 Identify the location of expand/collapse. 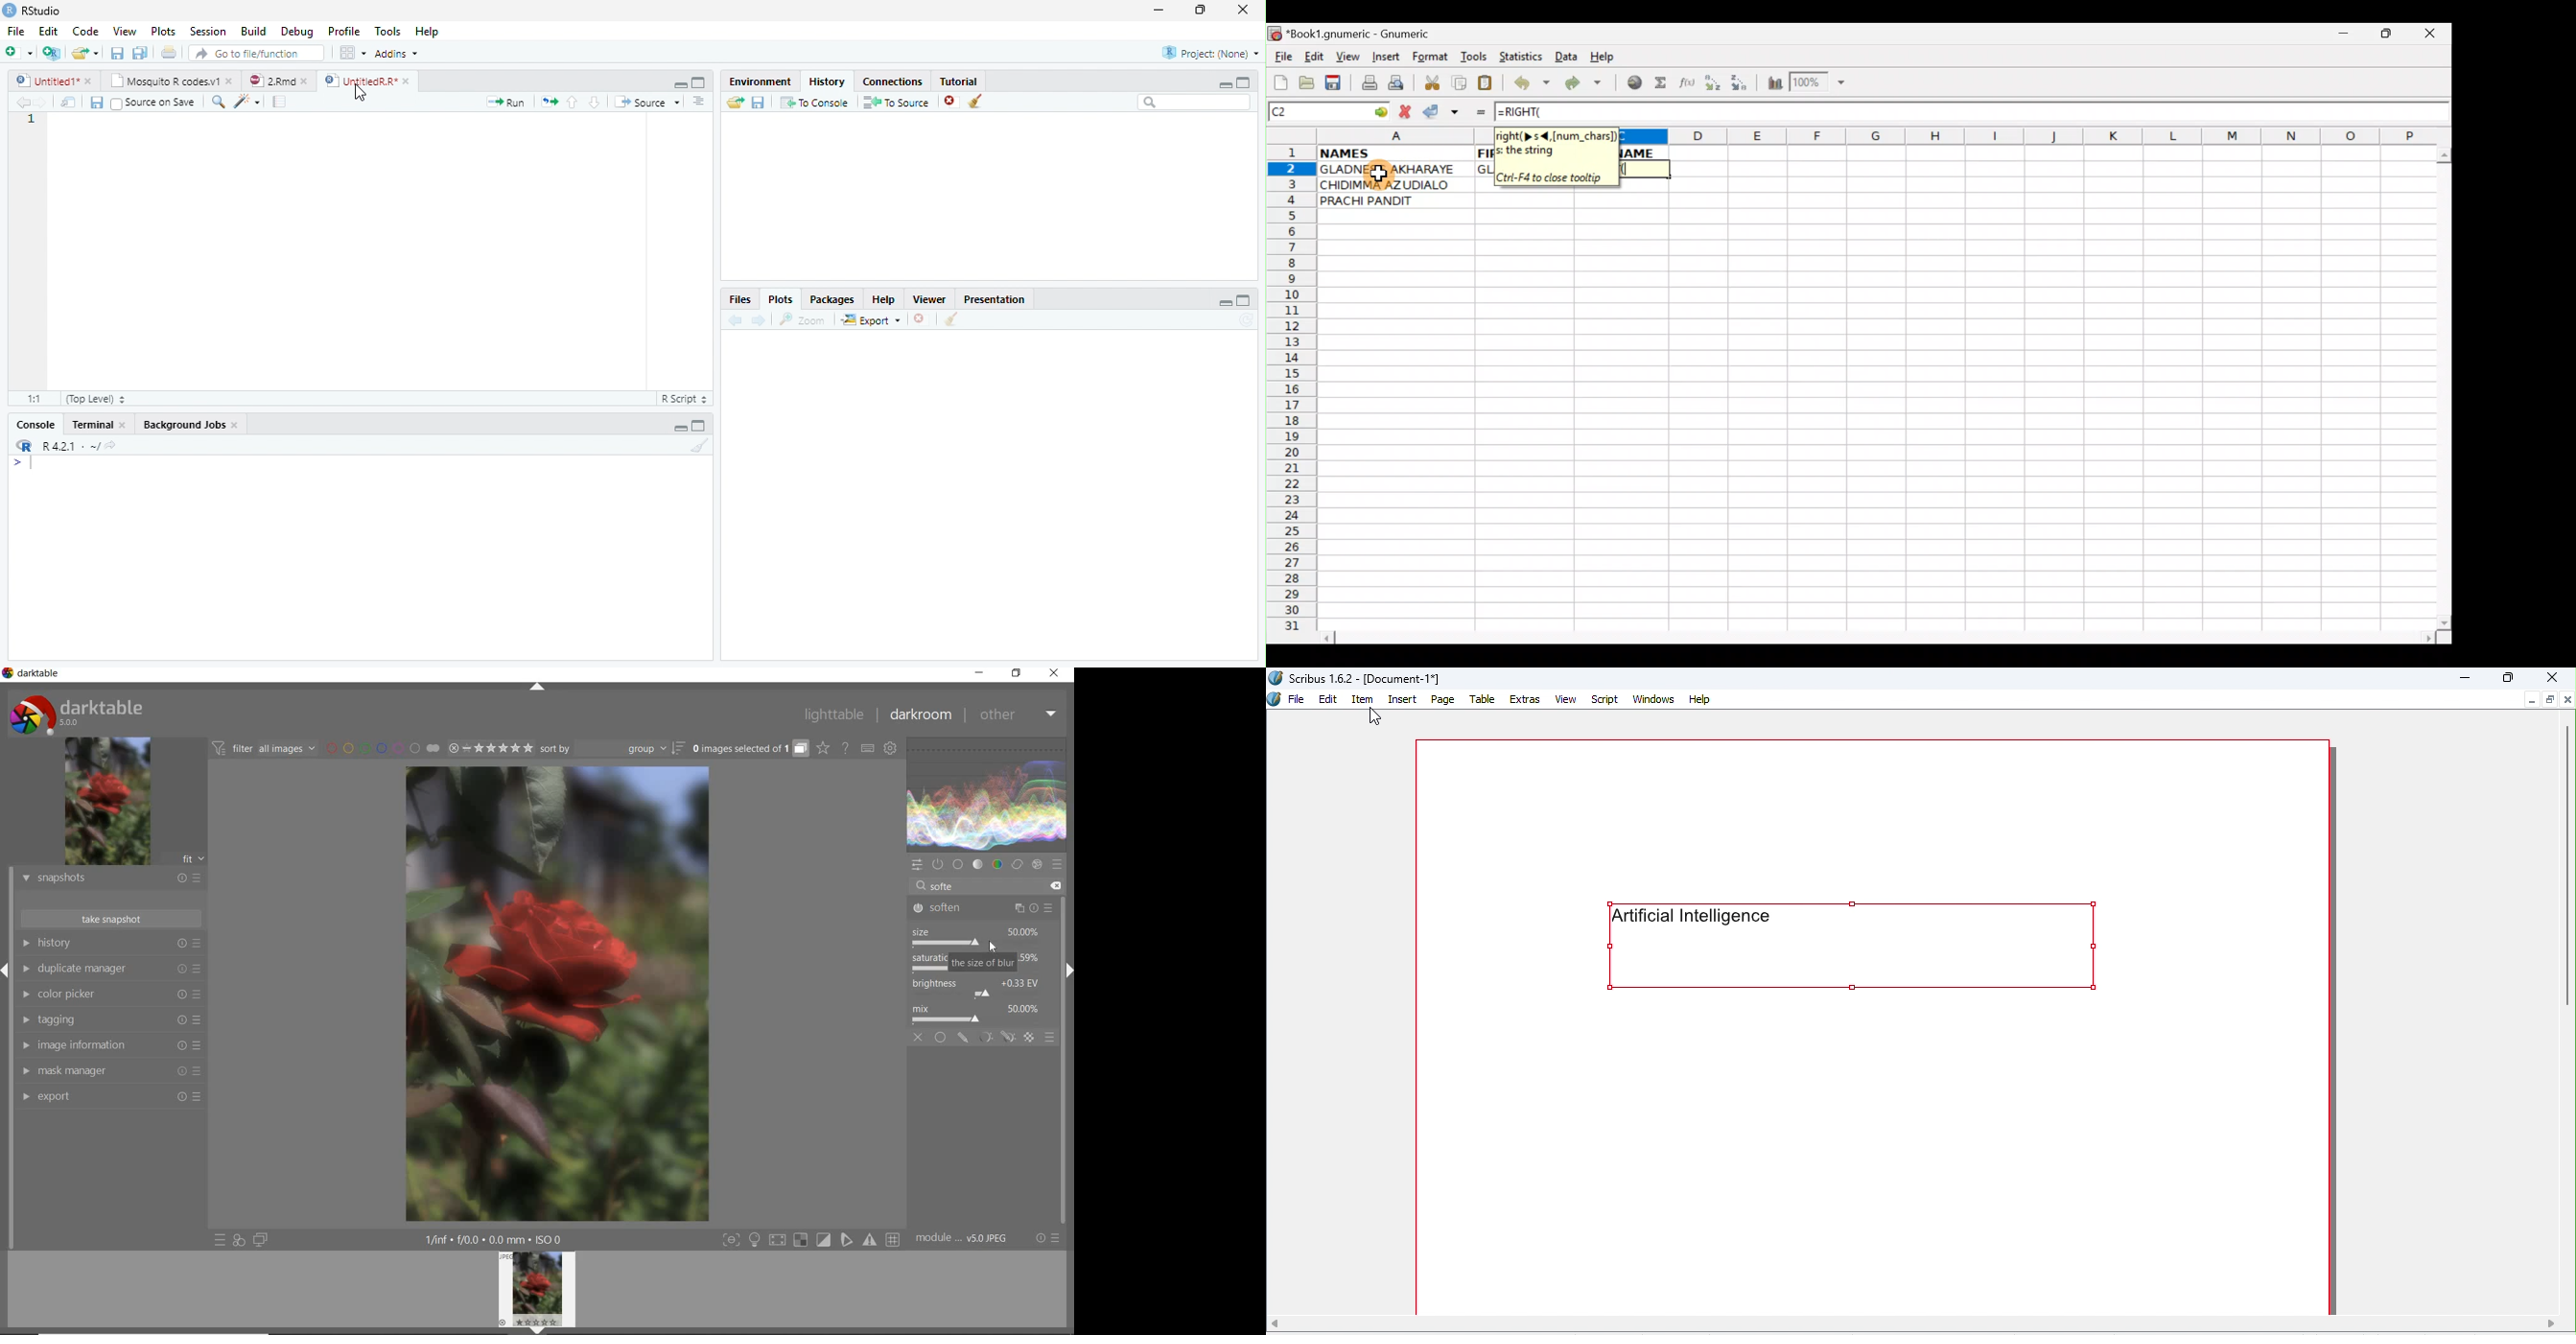
(540, 688).